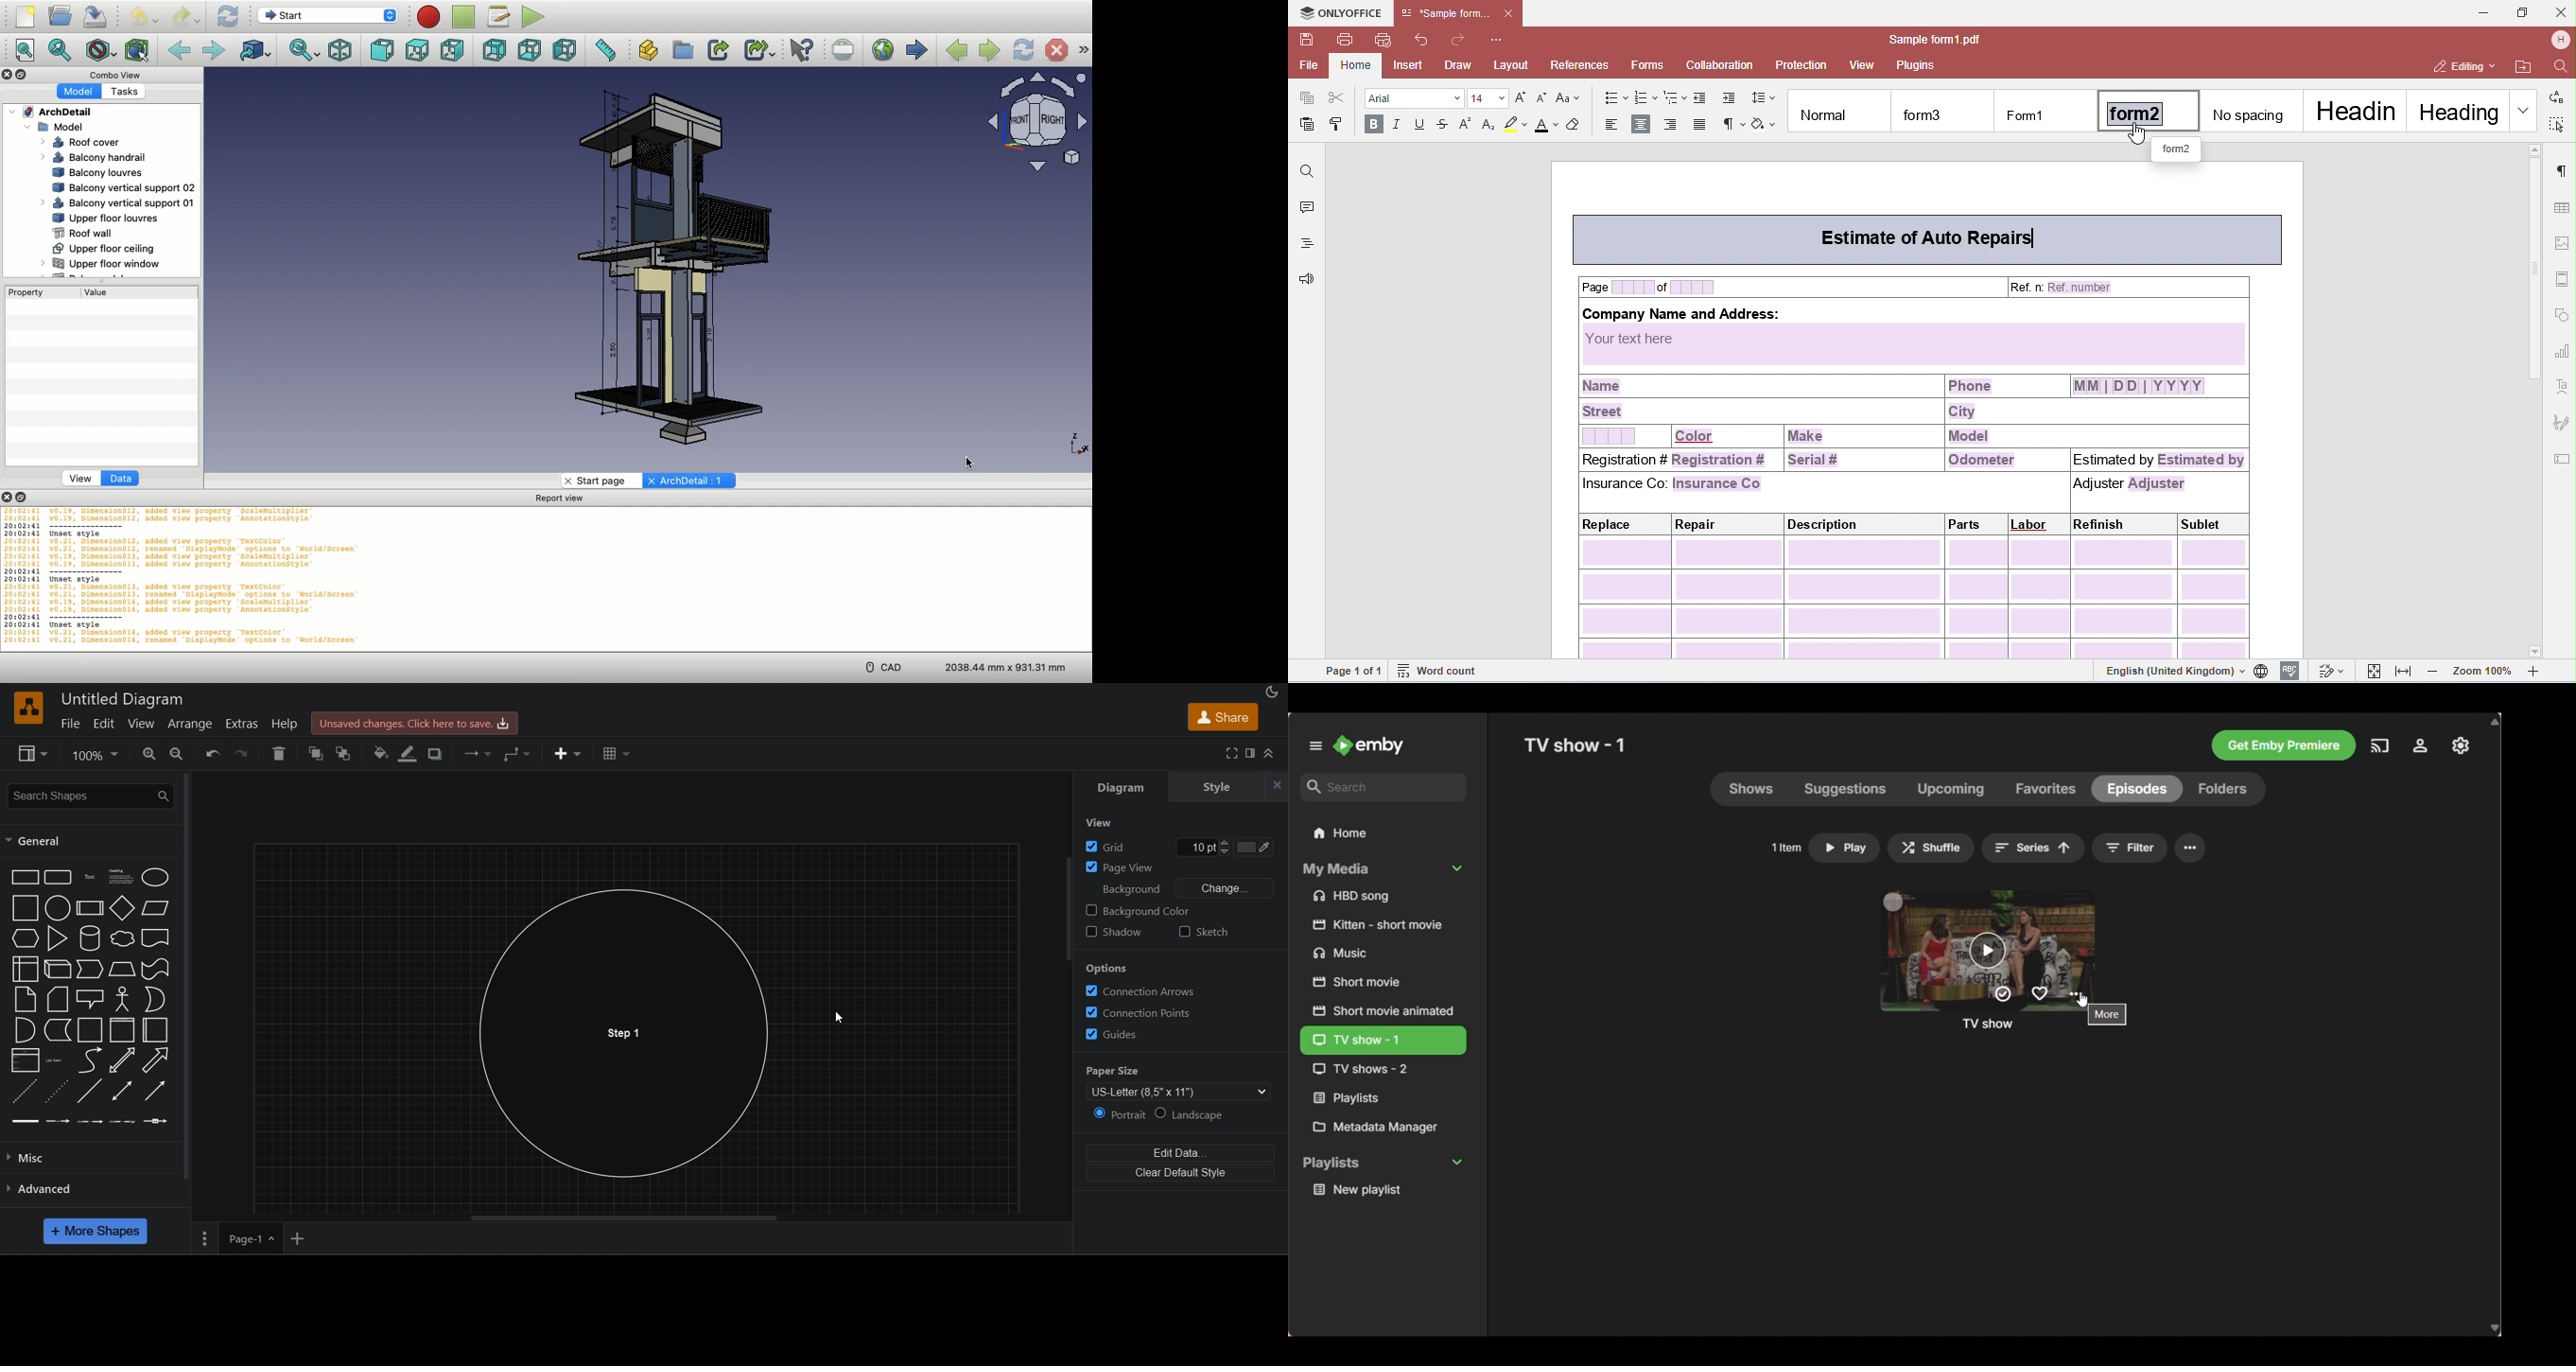 The width and height of the screenshot is (2576, 1372). I want to click on Tasks, so click(123, 92).